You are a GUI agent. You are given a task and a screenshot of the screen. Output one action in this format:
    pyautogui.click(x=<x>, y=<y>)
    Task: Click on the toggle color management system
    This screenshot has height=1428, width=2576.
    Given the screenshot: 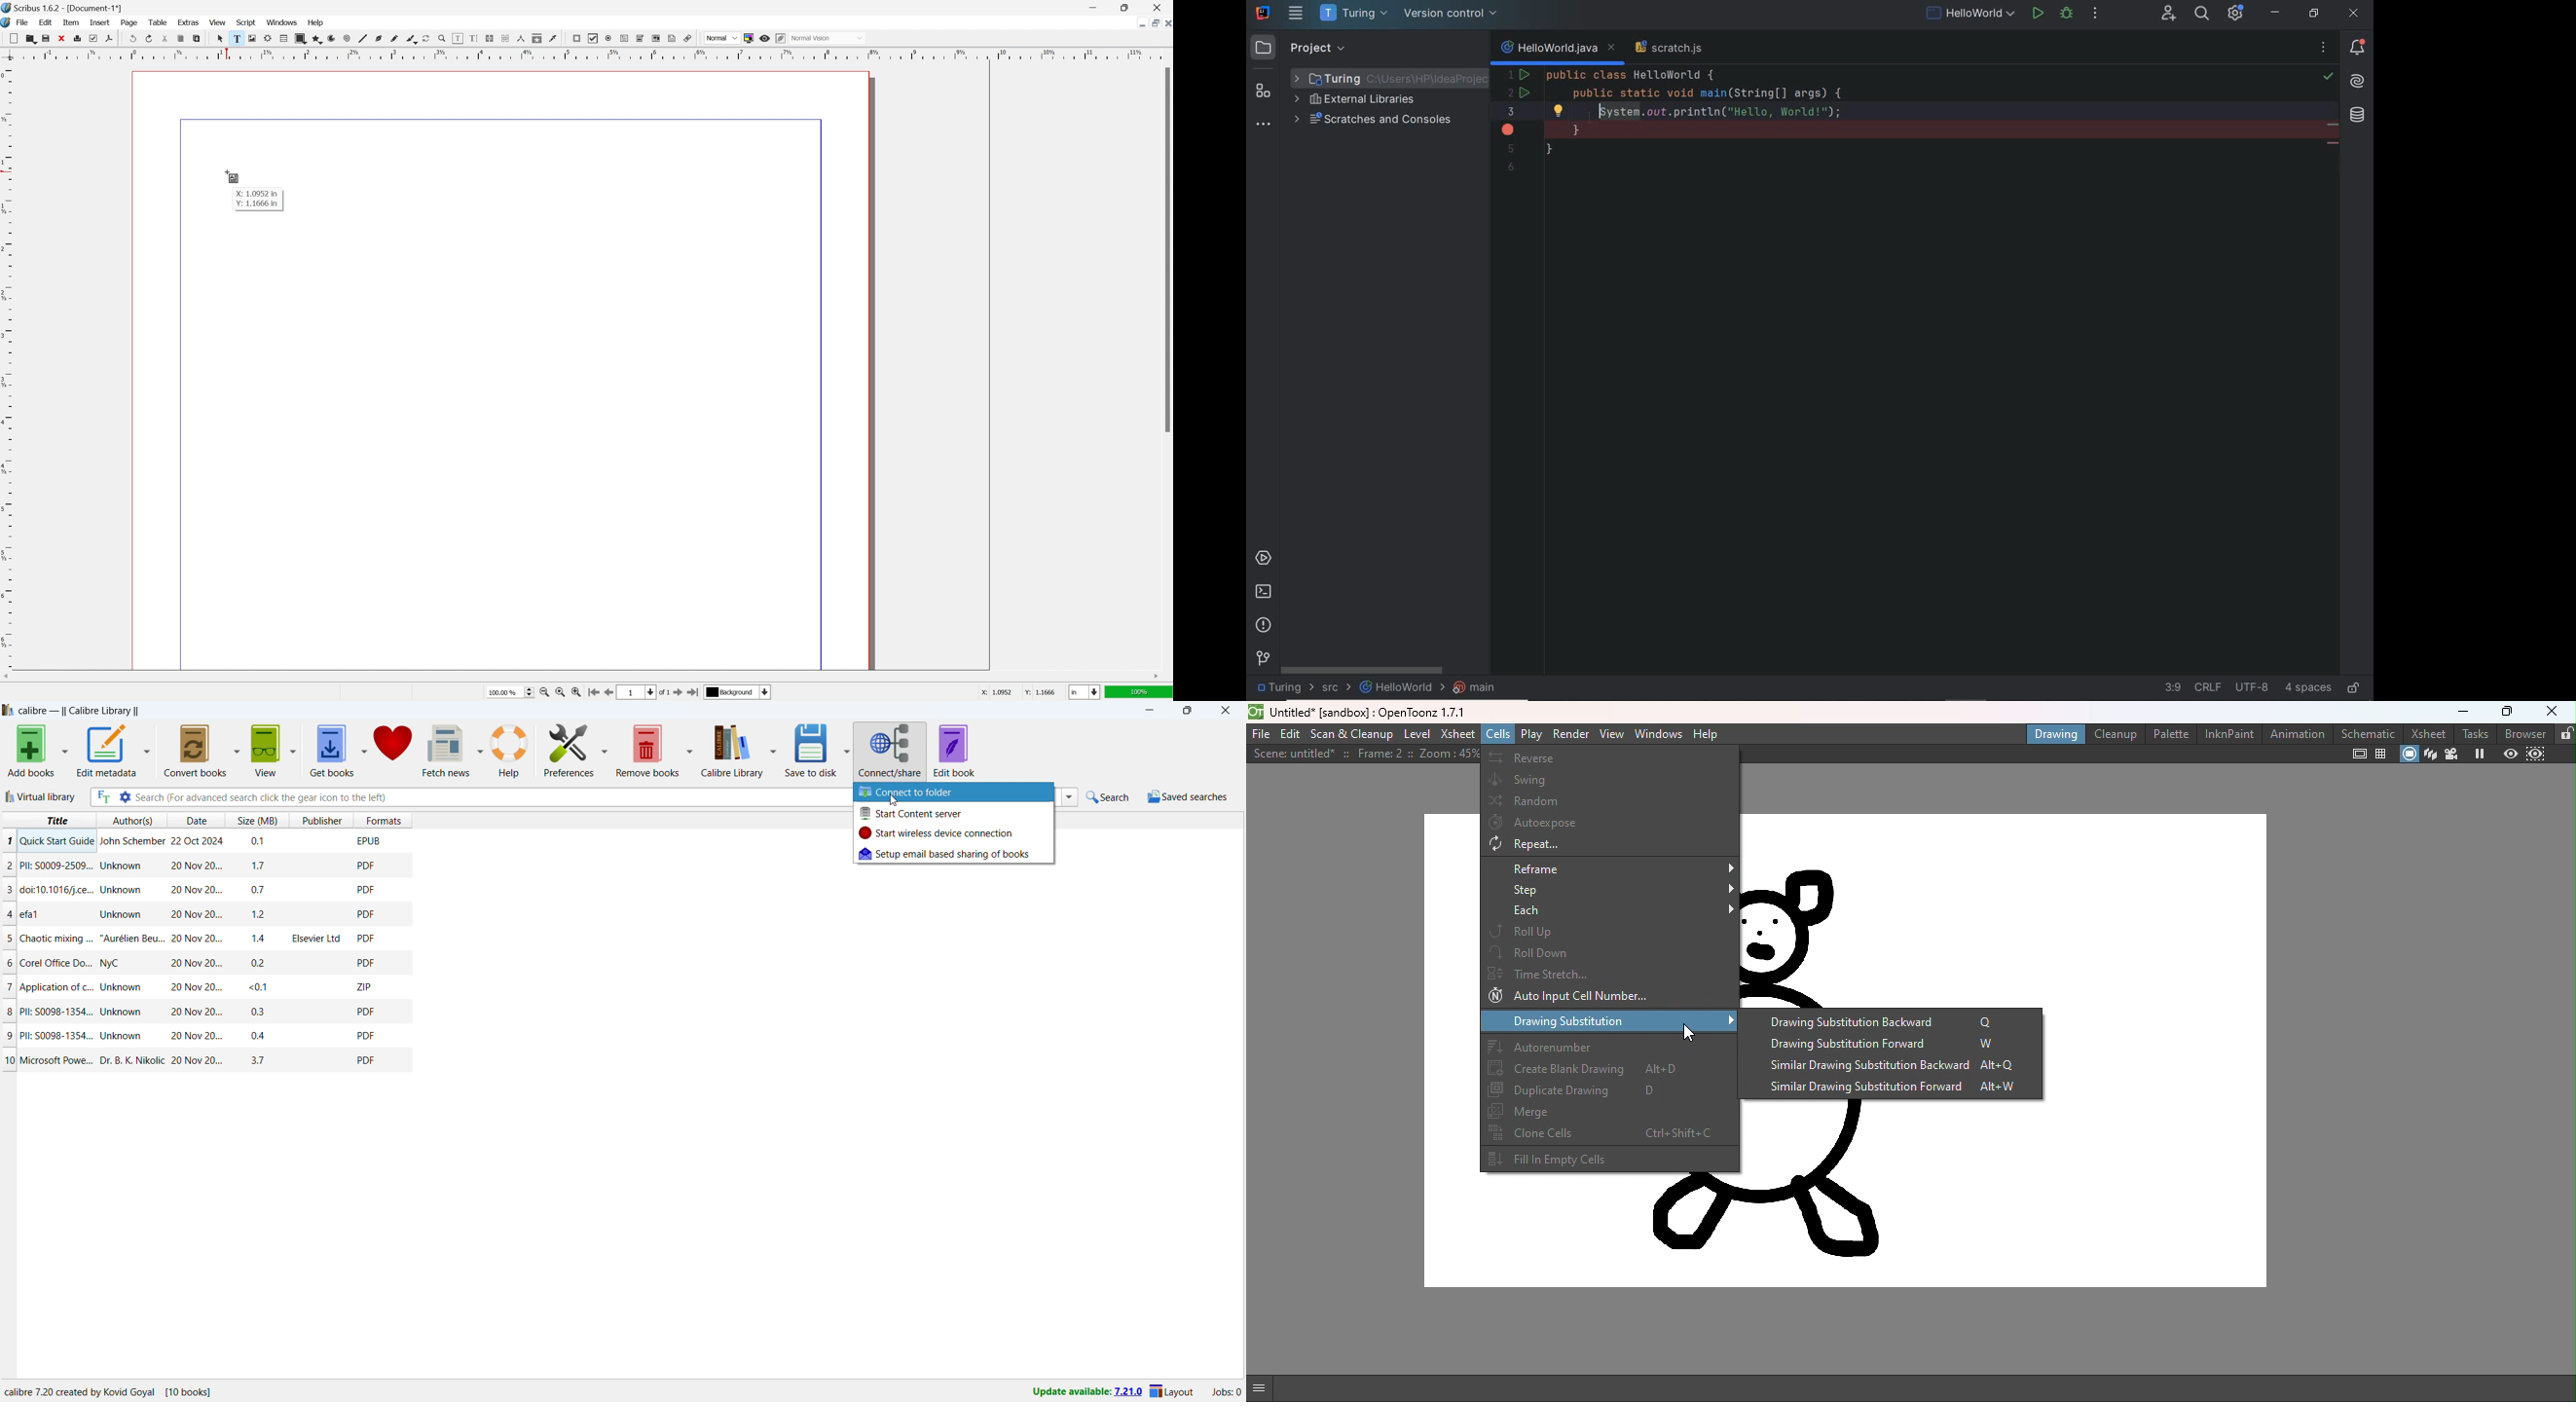 What is the action you would take?
    pyautogui.click(x=748, y=38)
    